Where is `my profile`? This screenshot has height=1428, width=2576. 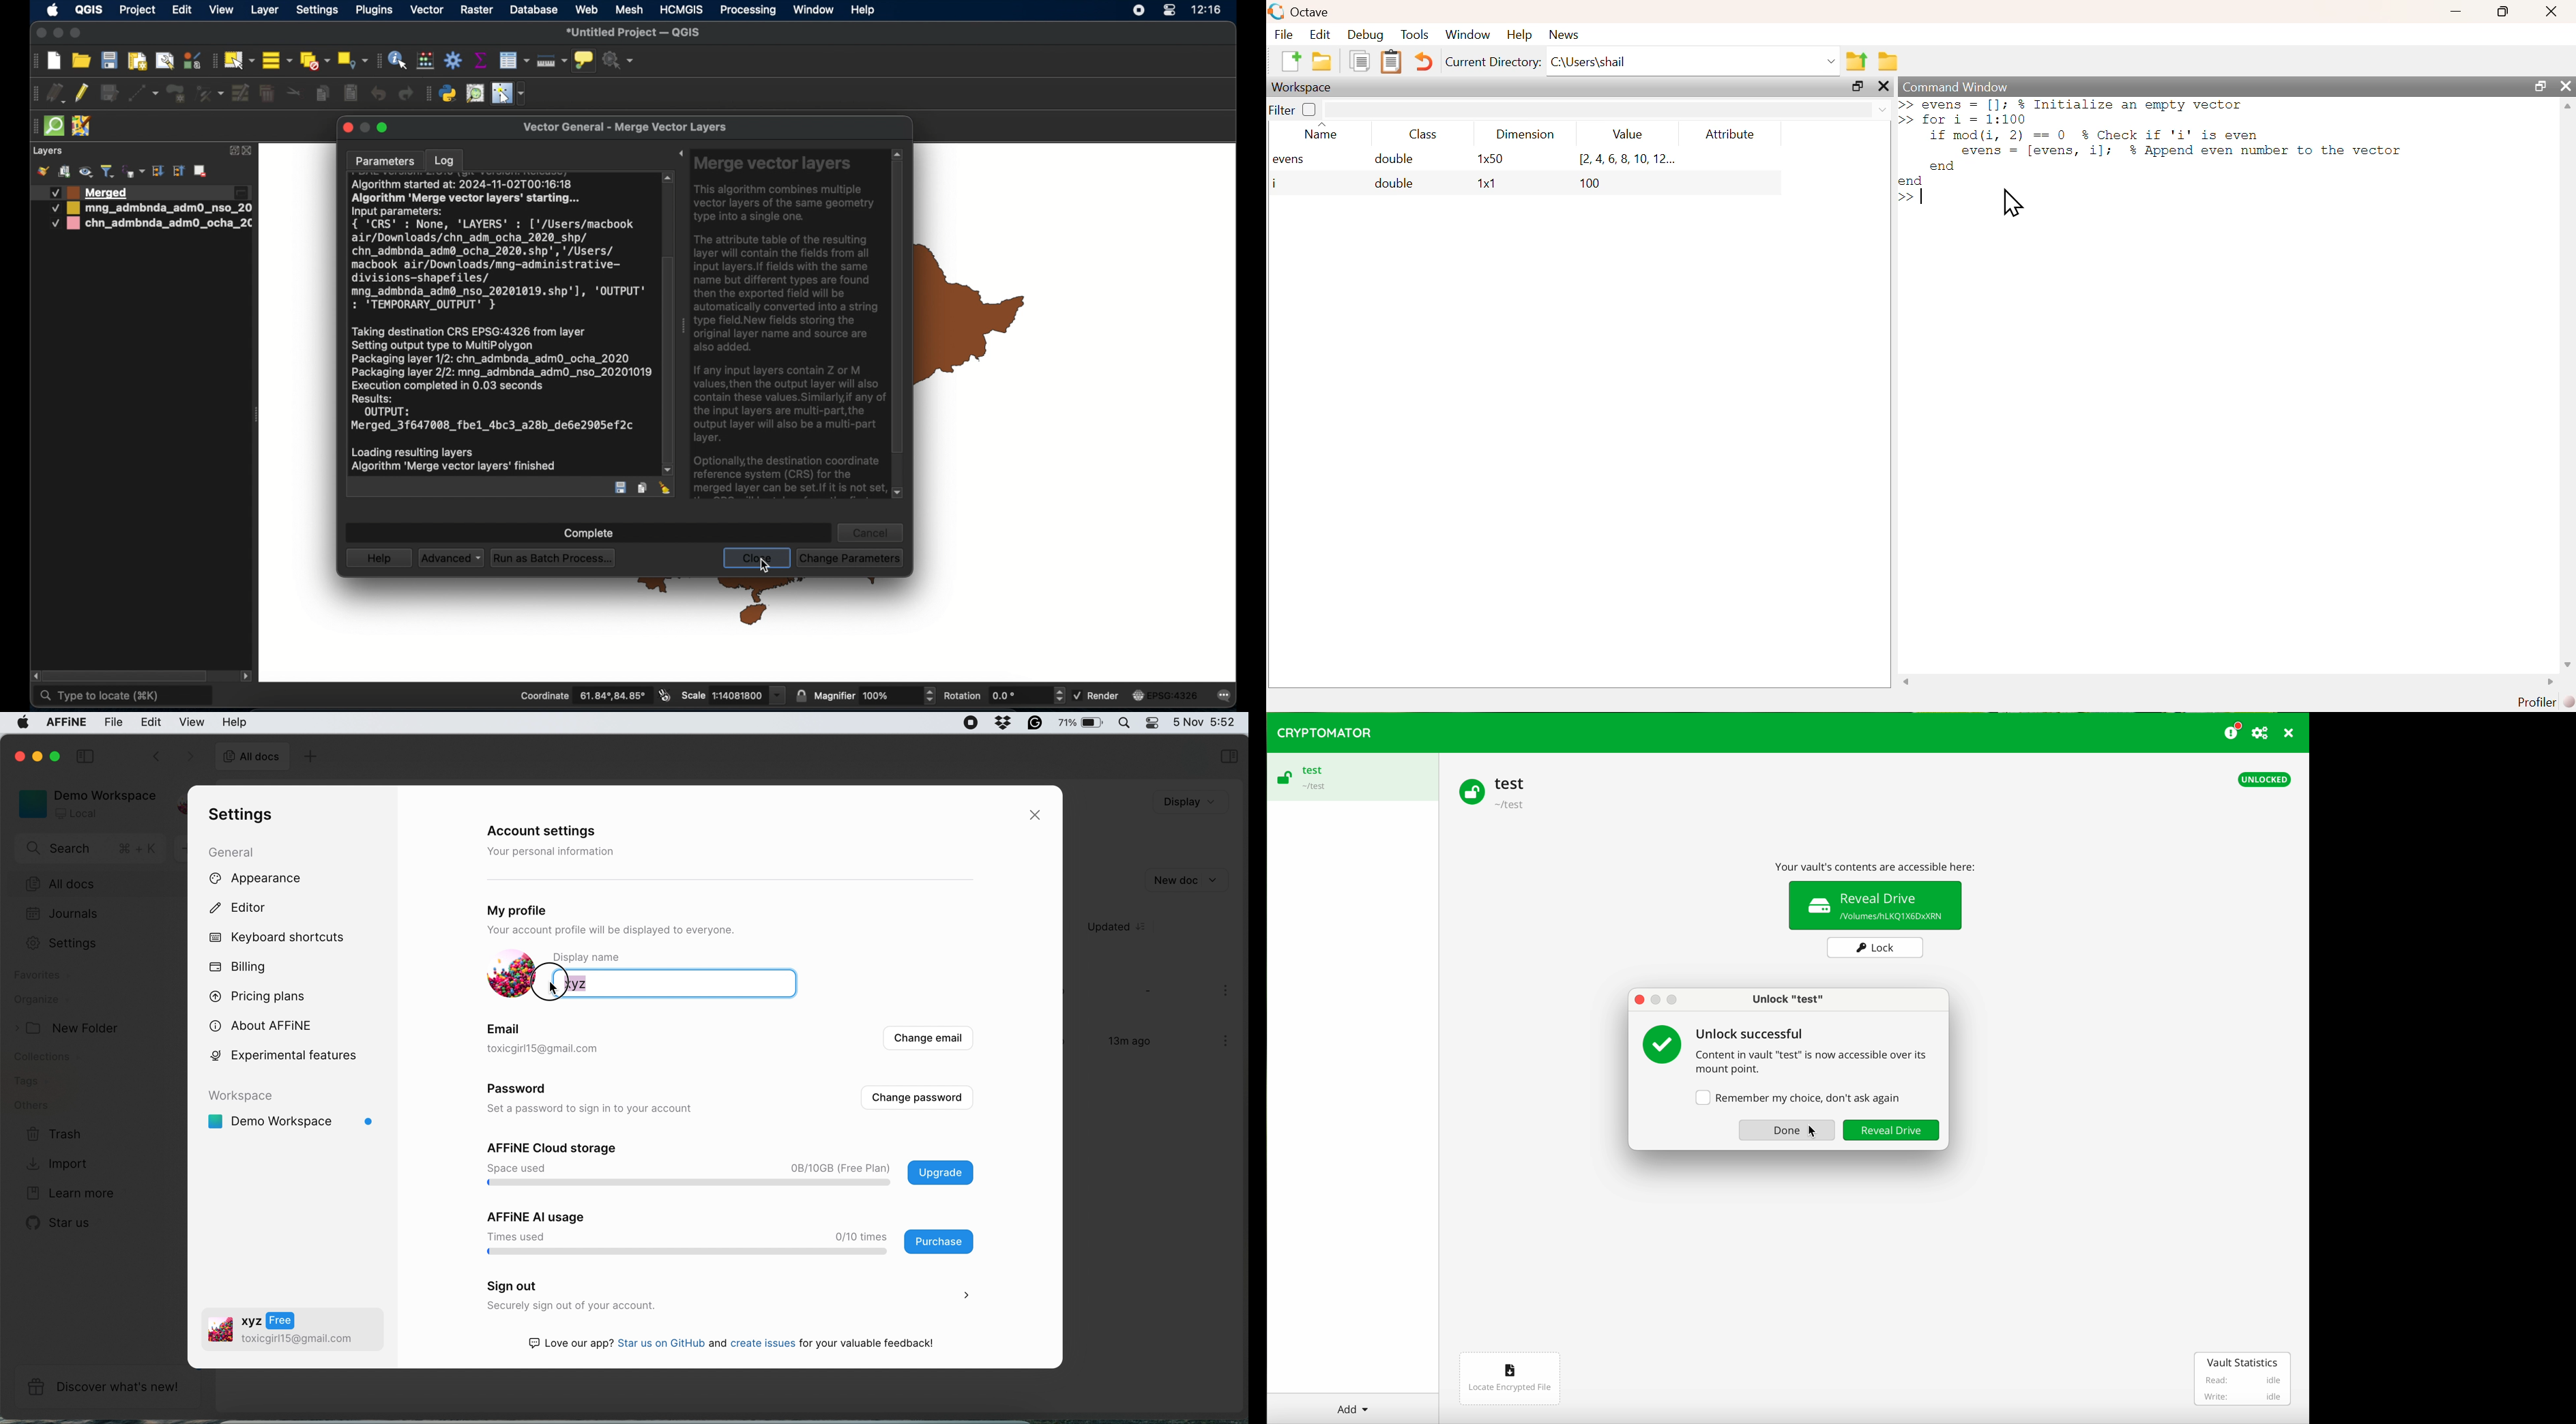 my profile is located at coordinates (548, 908).